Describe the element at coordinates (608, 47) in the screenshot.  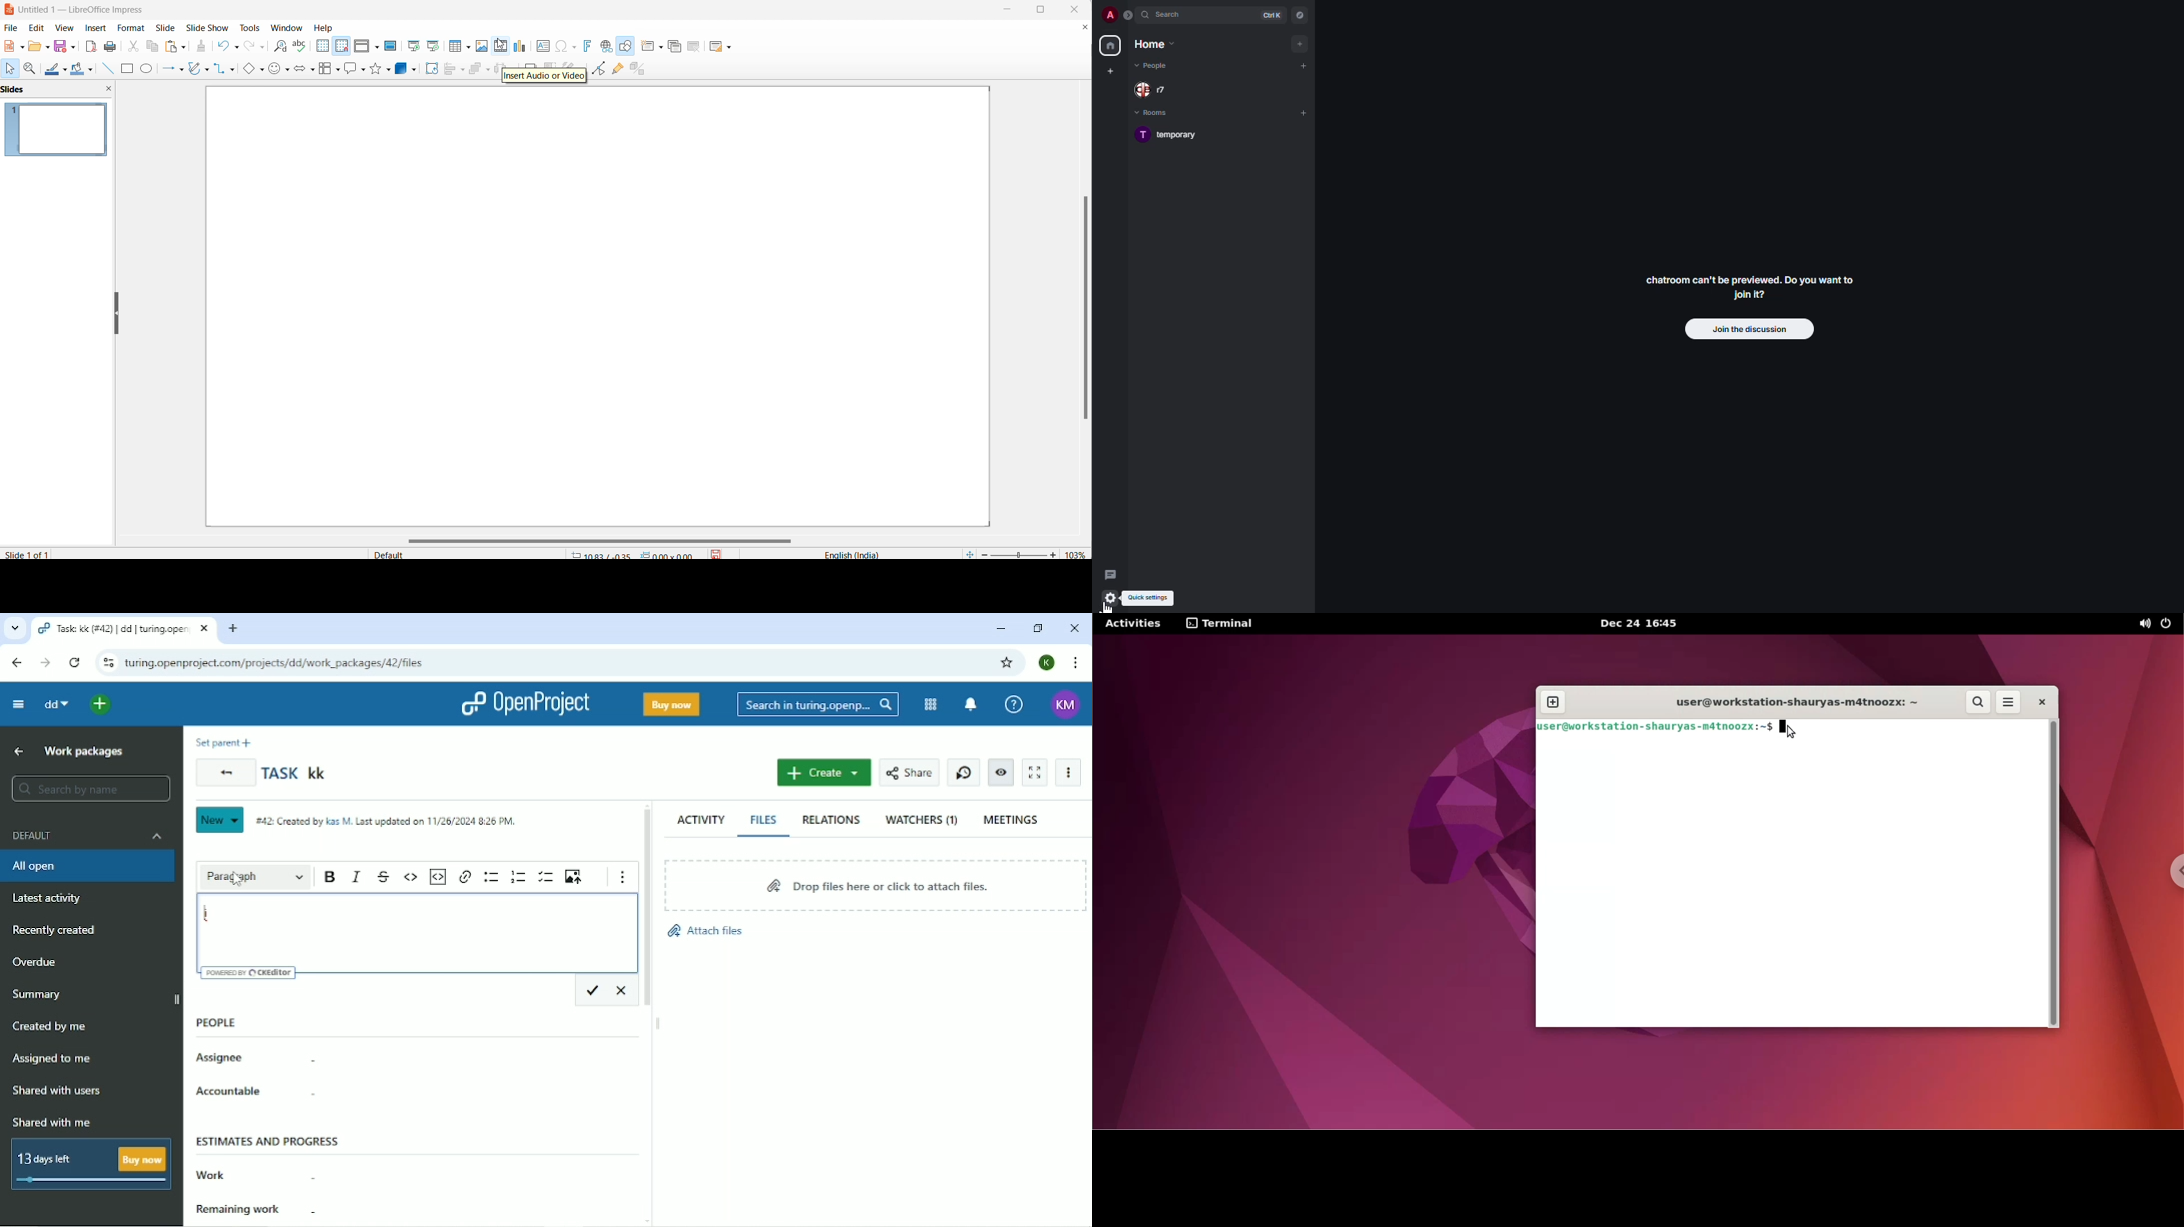
I see `insert hyperlink` at that location.